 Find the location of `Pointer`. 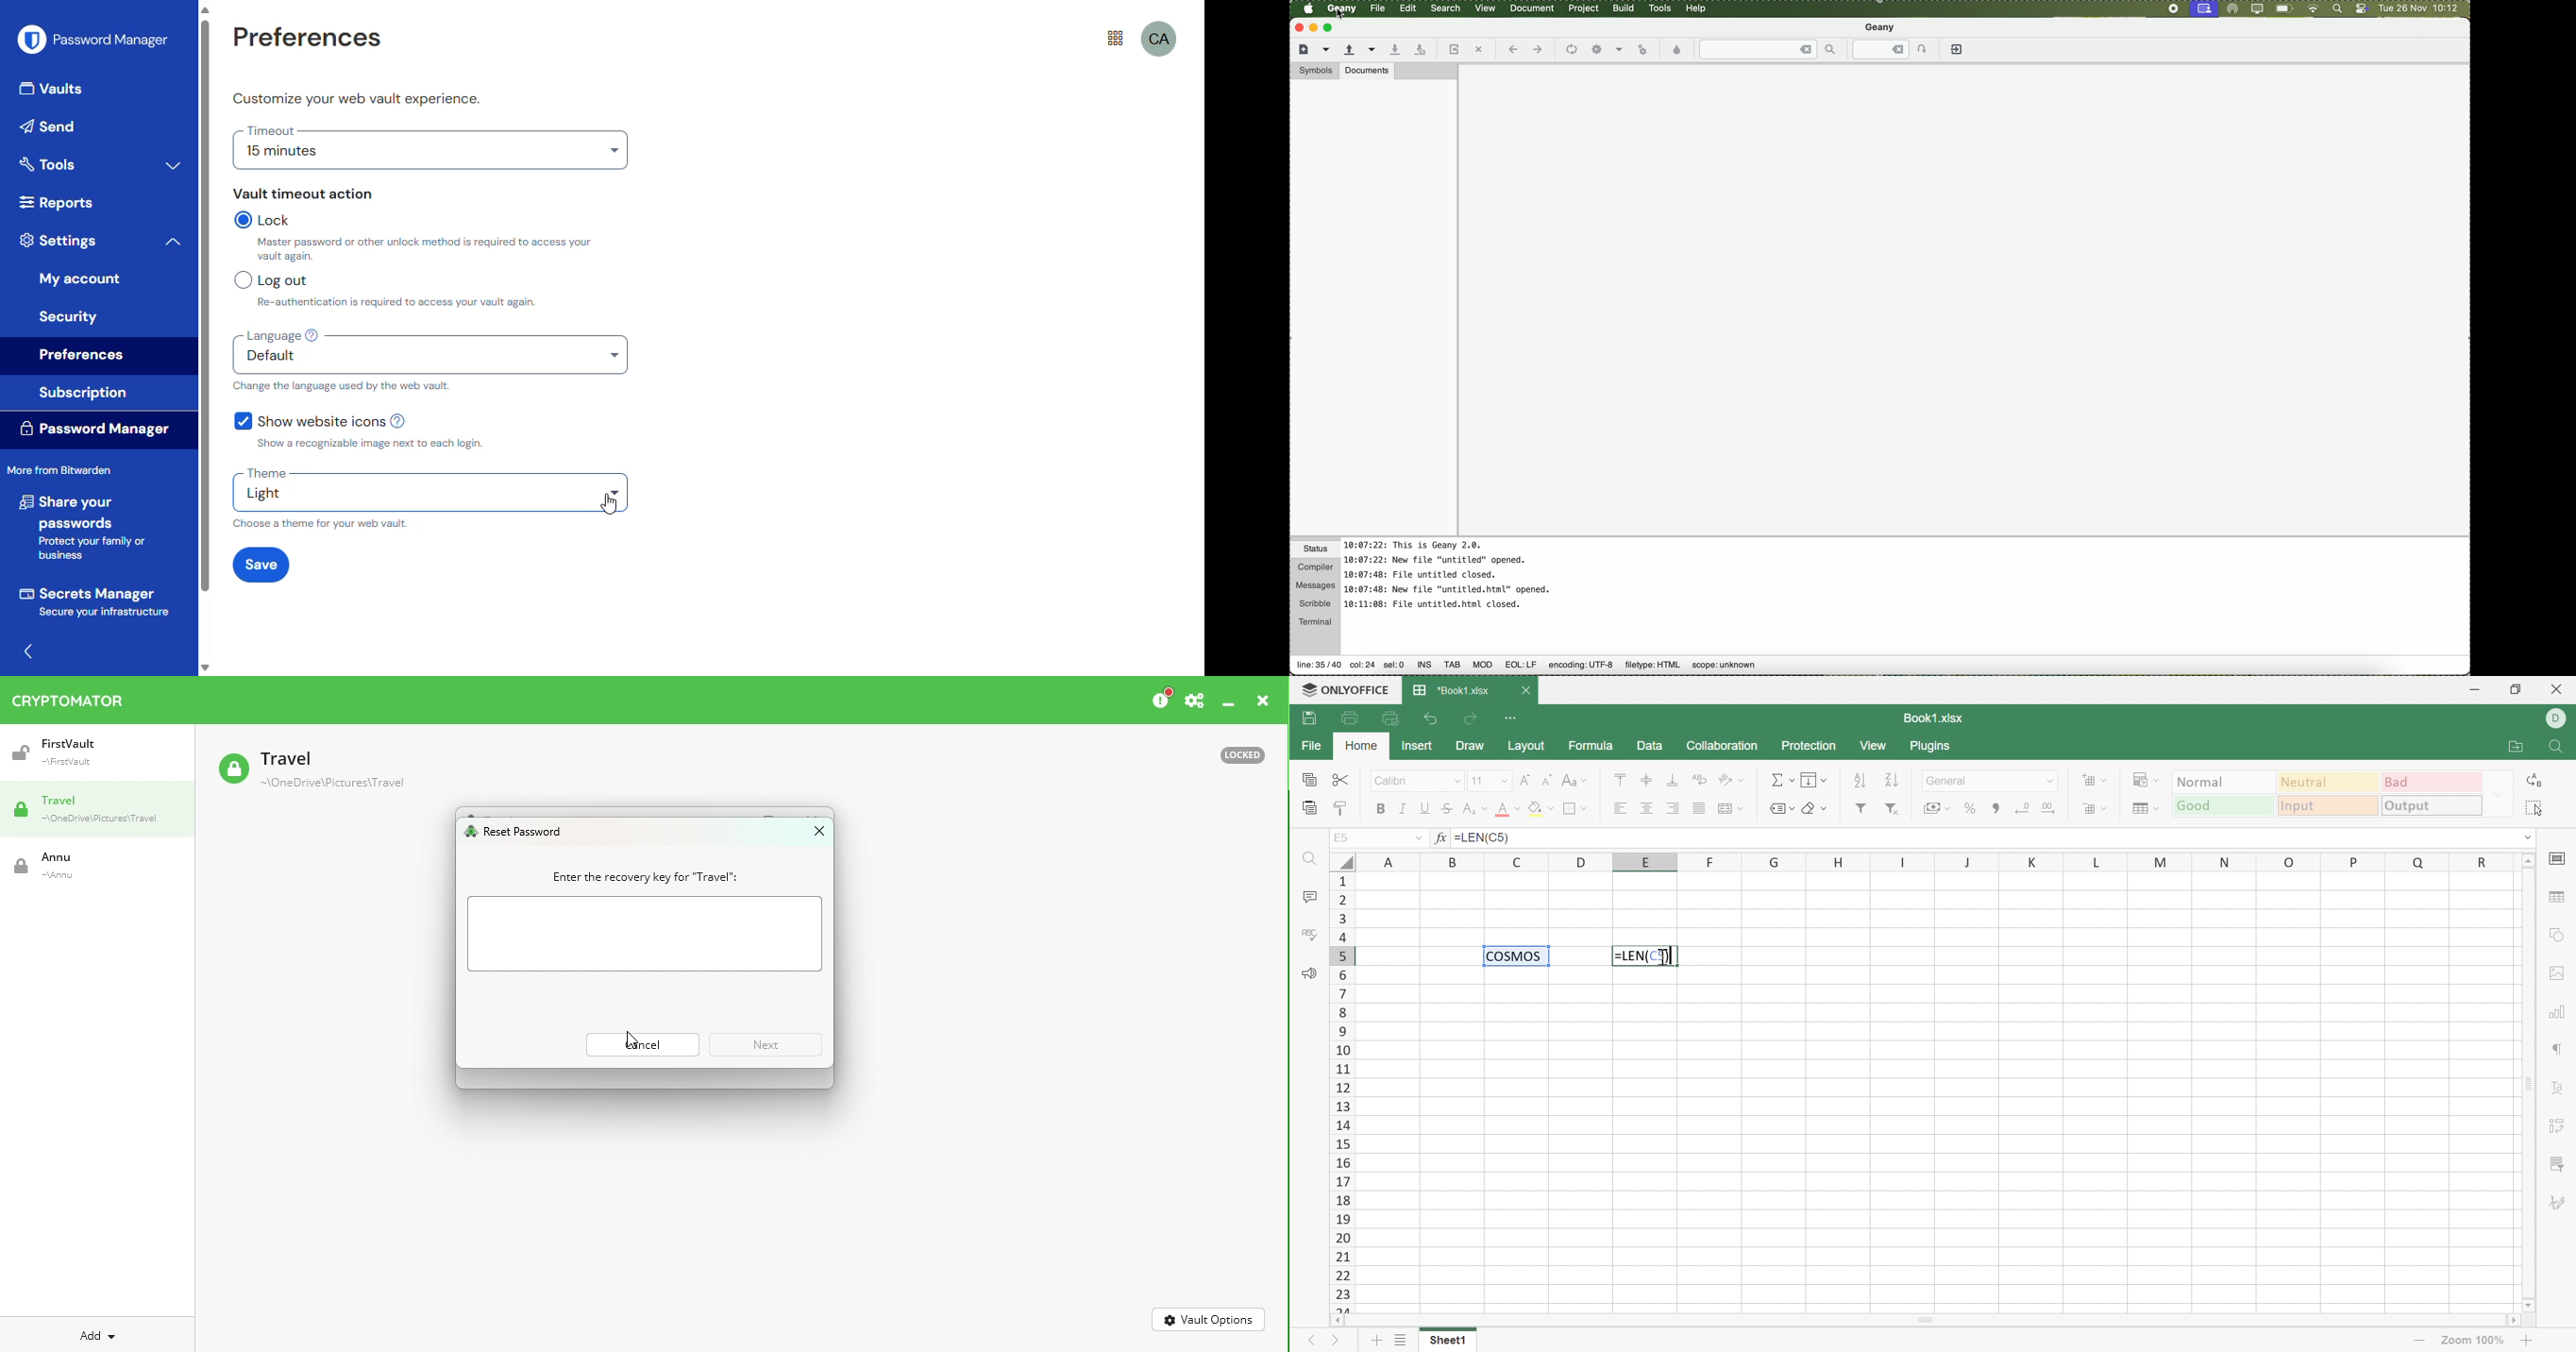

Pointer is located at coordinates (1349, 16).